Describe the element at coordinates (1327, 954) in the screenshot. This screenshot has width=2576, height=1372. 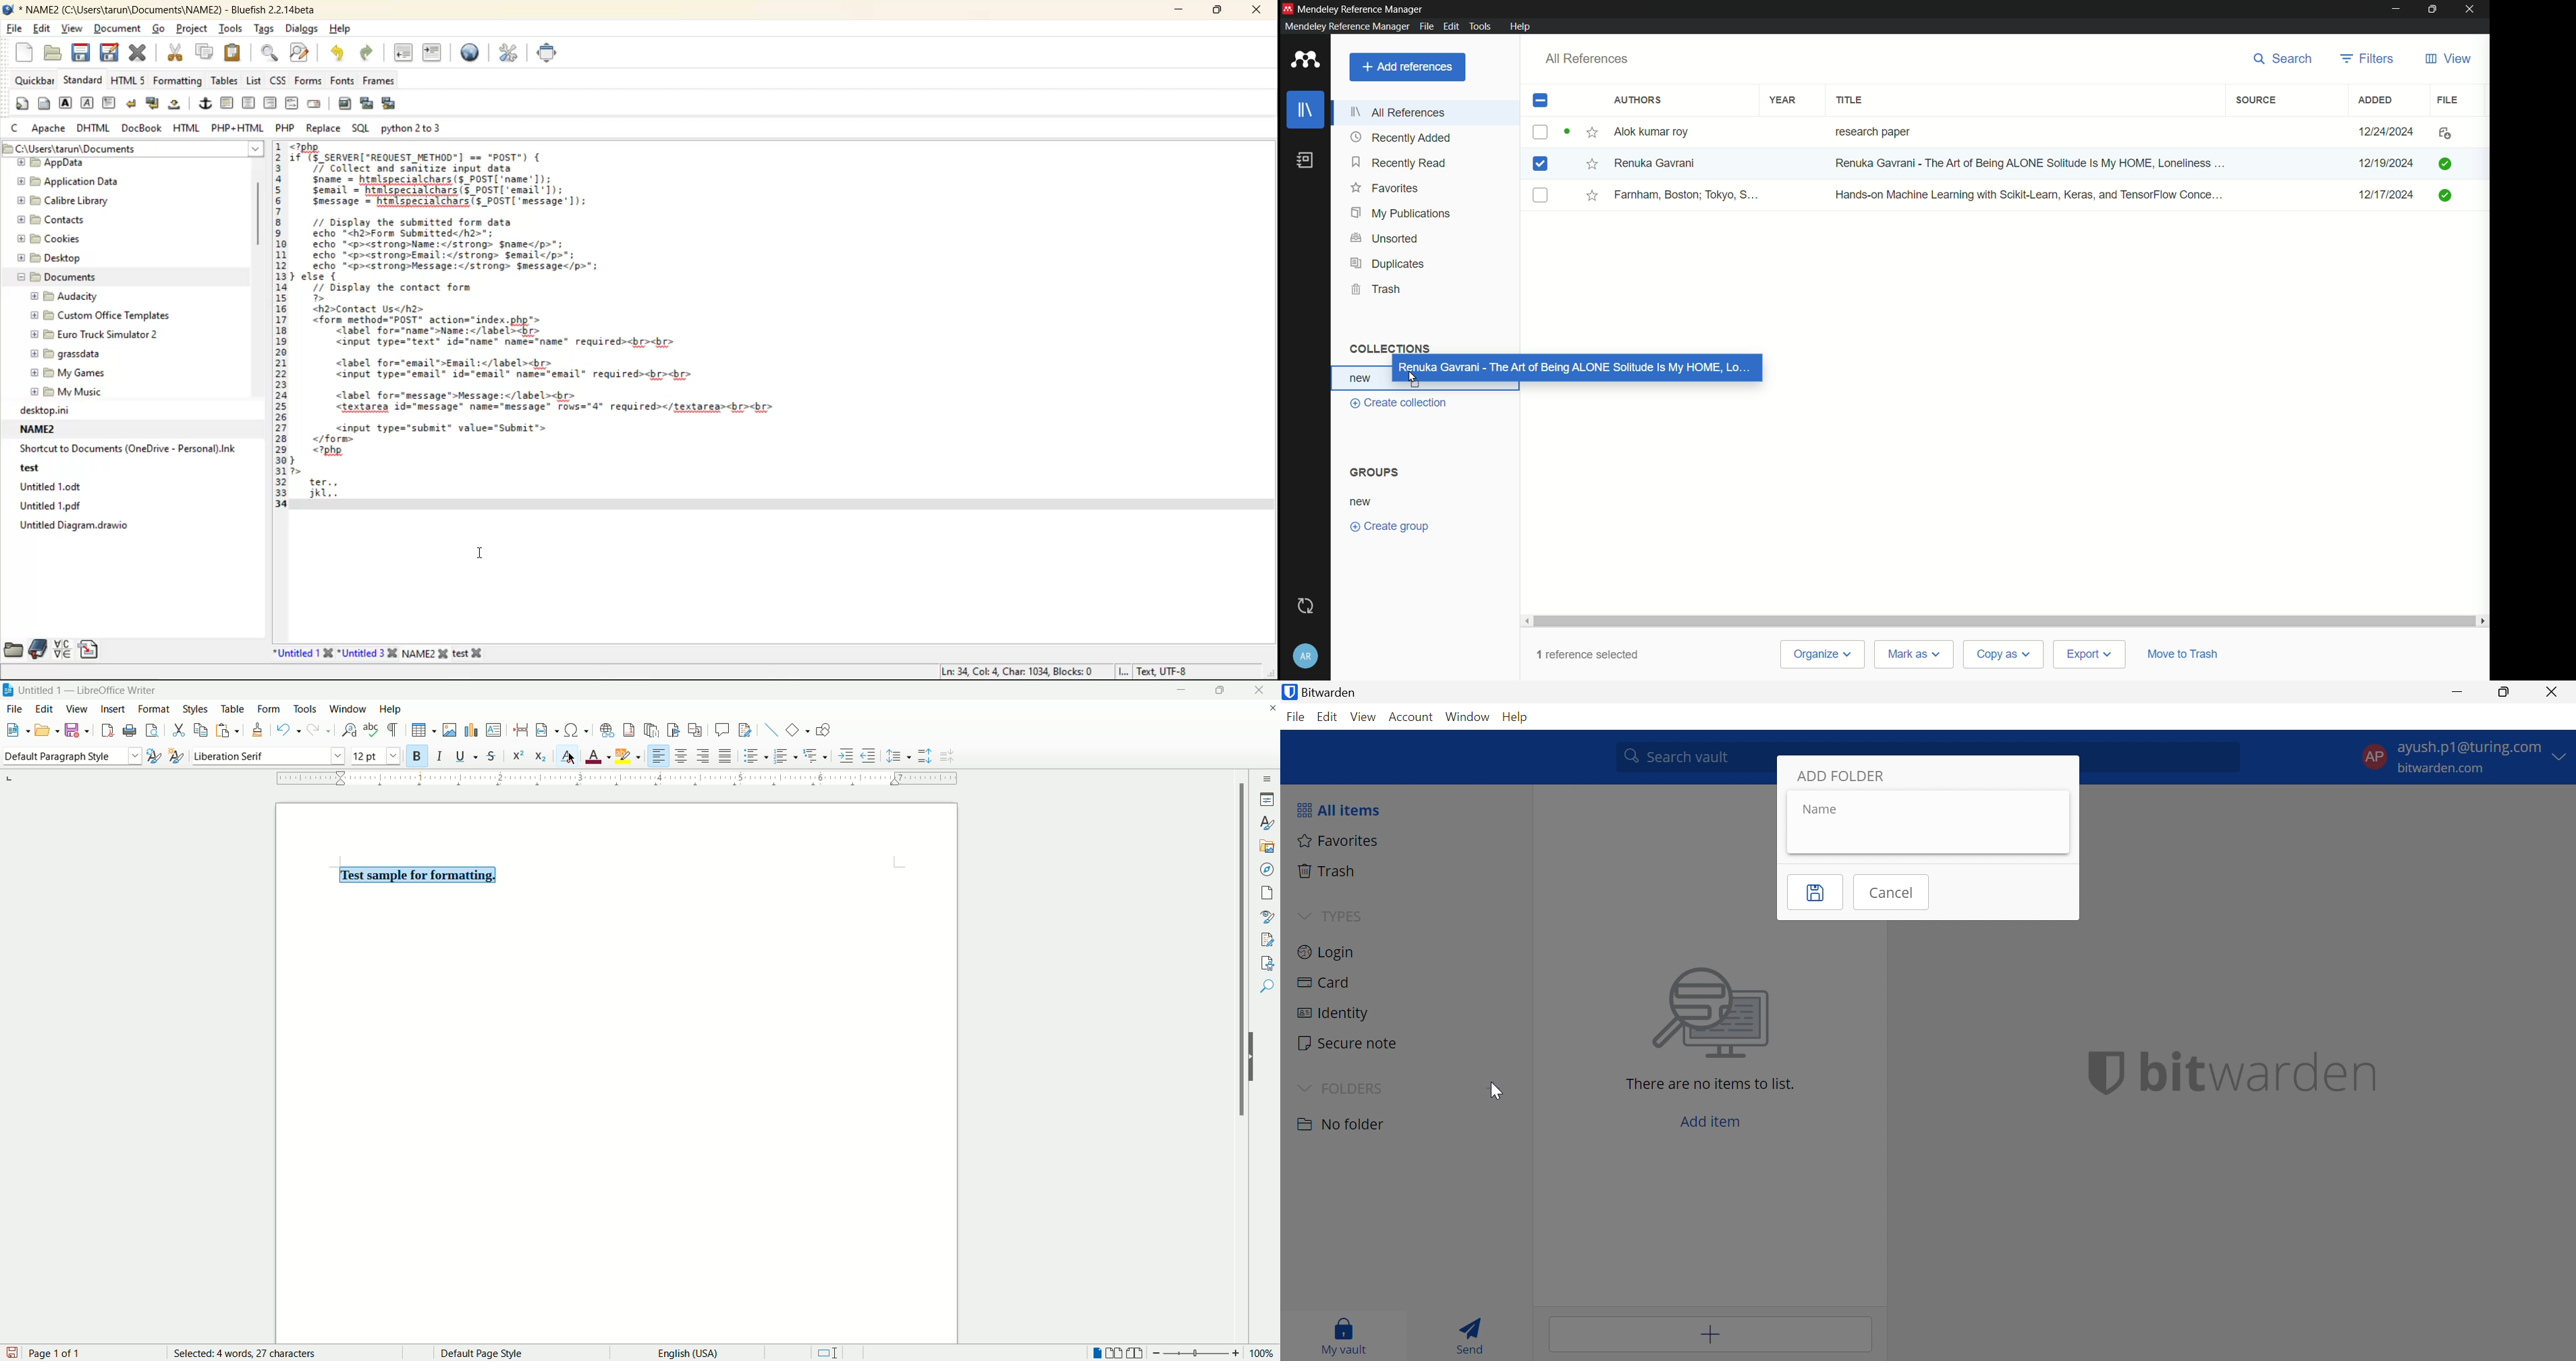
I see `Login` at that location.